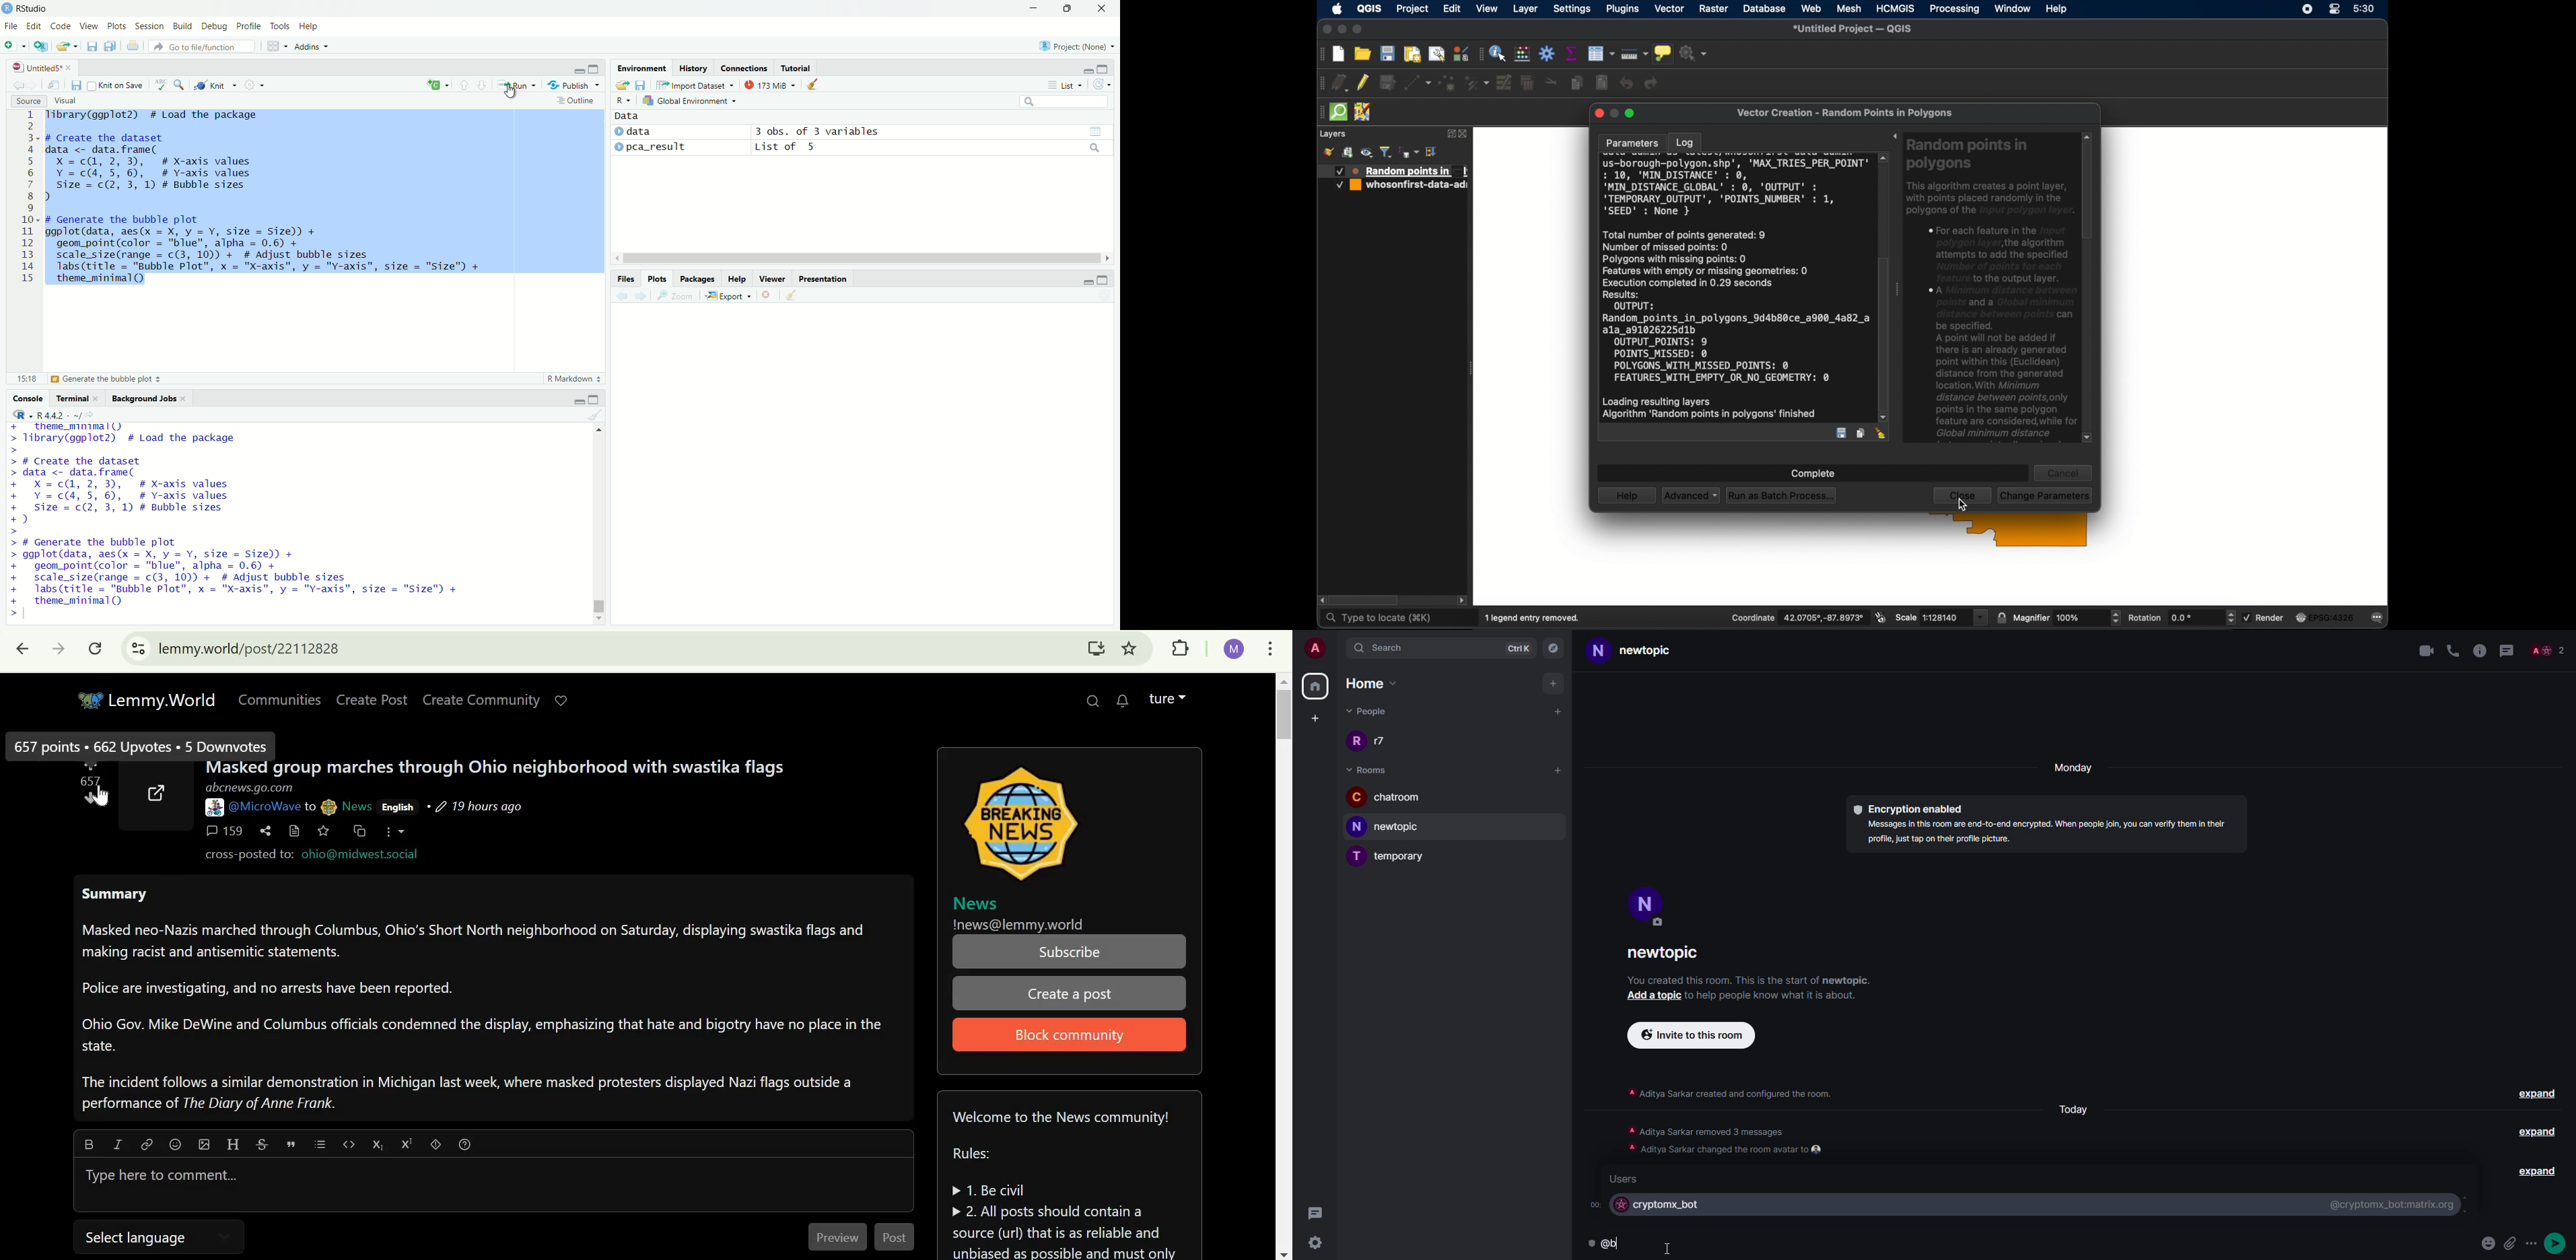 This screenshot has width=2576, height=1260. What do you see at coordinates (65, 415) in the screenshot?
I see `R language version : R4.4.2` at bounding box center [65, 415].